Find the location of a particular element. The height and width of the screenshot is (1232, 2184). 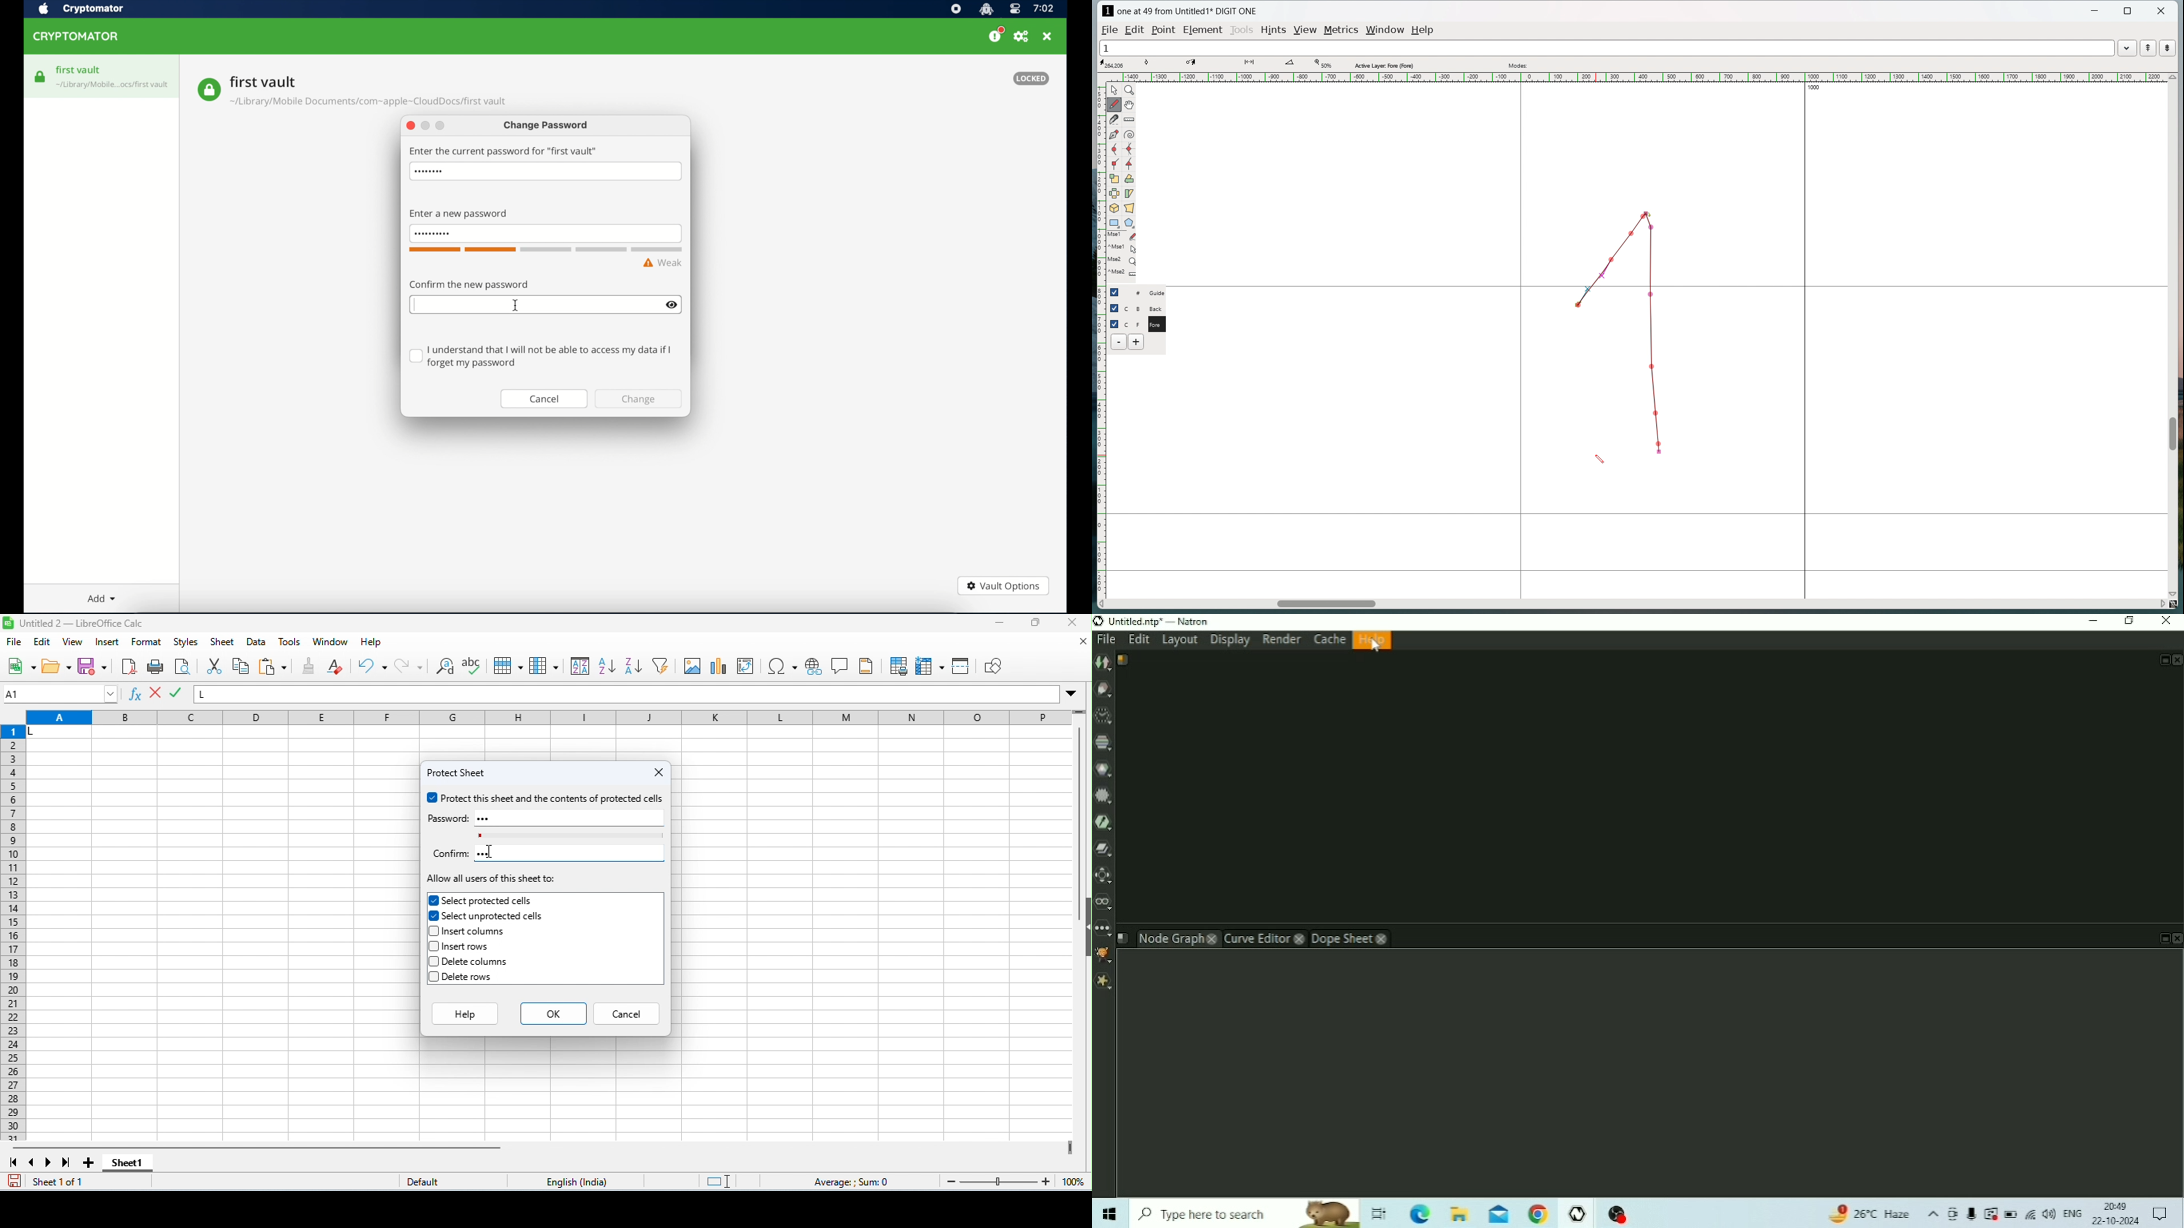

cursor coordinate is located at coordinates (1115, 64).